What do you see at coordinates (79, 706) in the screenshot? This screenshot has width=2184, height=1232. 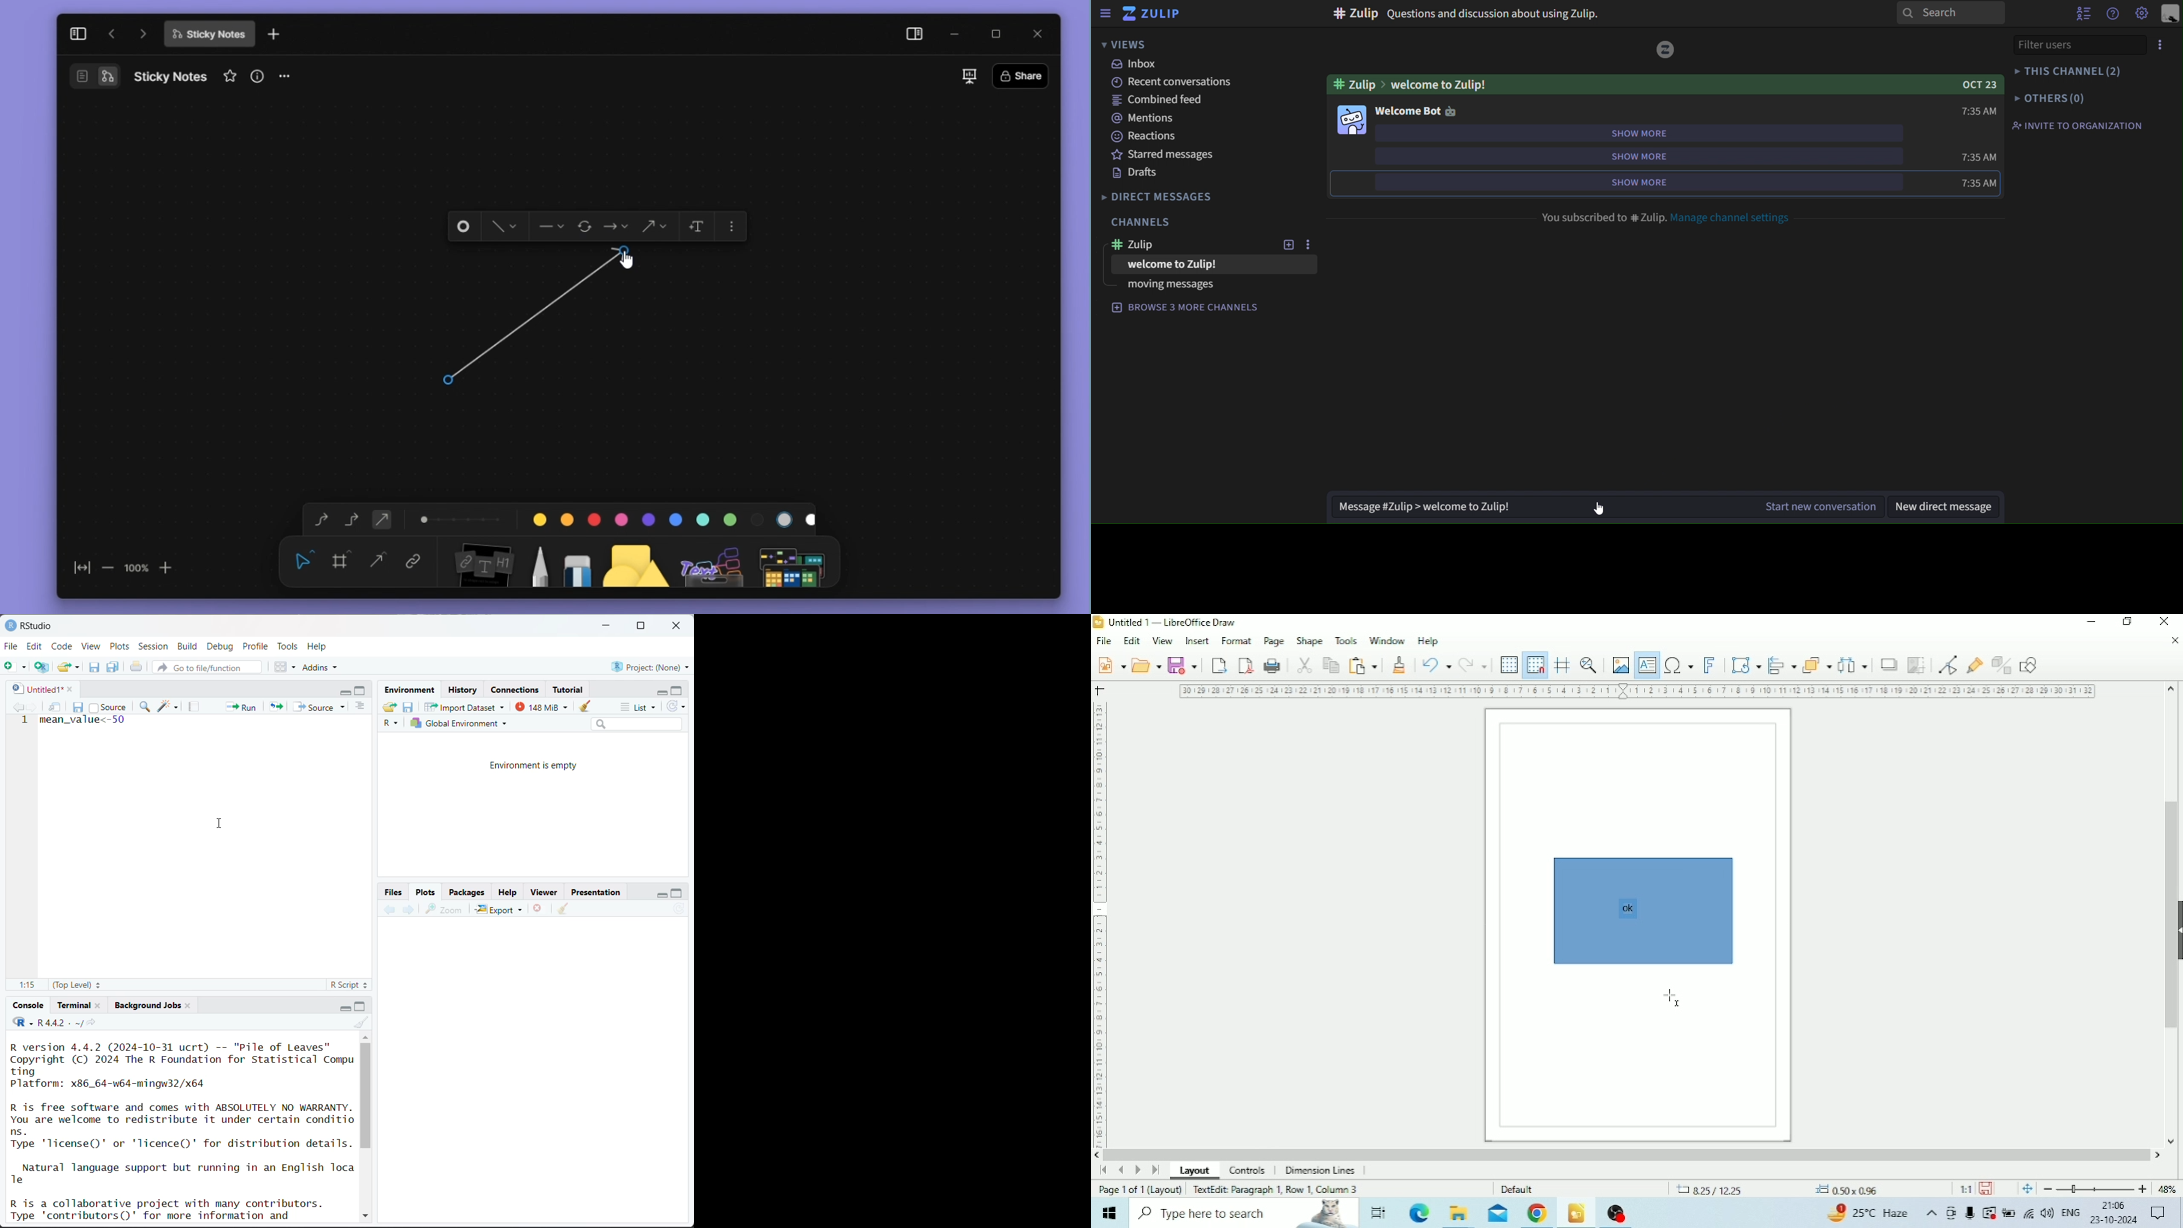 I see `save current document` at bounding box center [79, 706].